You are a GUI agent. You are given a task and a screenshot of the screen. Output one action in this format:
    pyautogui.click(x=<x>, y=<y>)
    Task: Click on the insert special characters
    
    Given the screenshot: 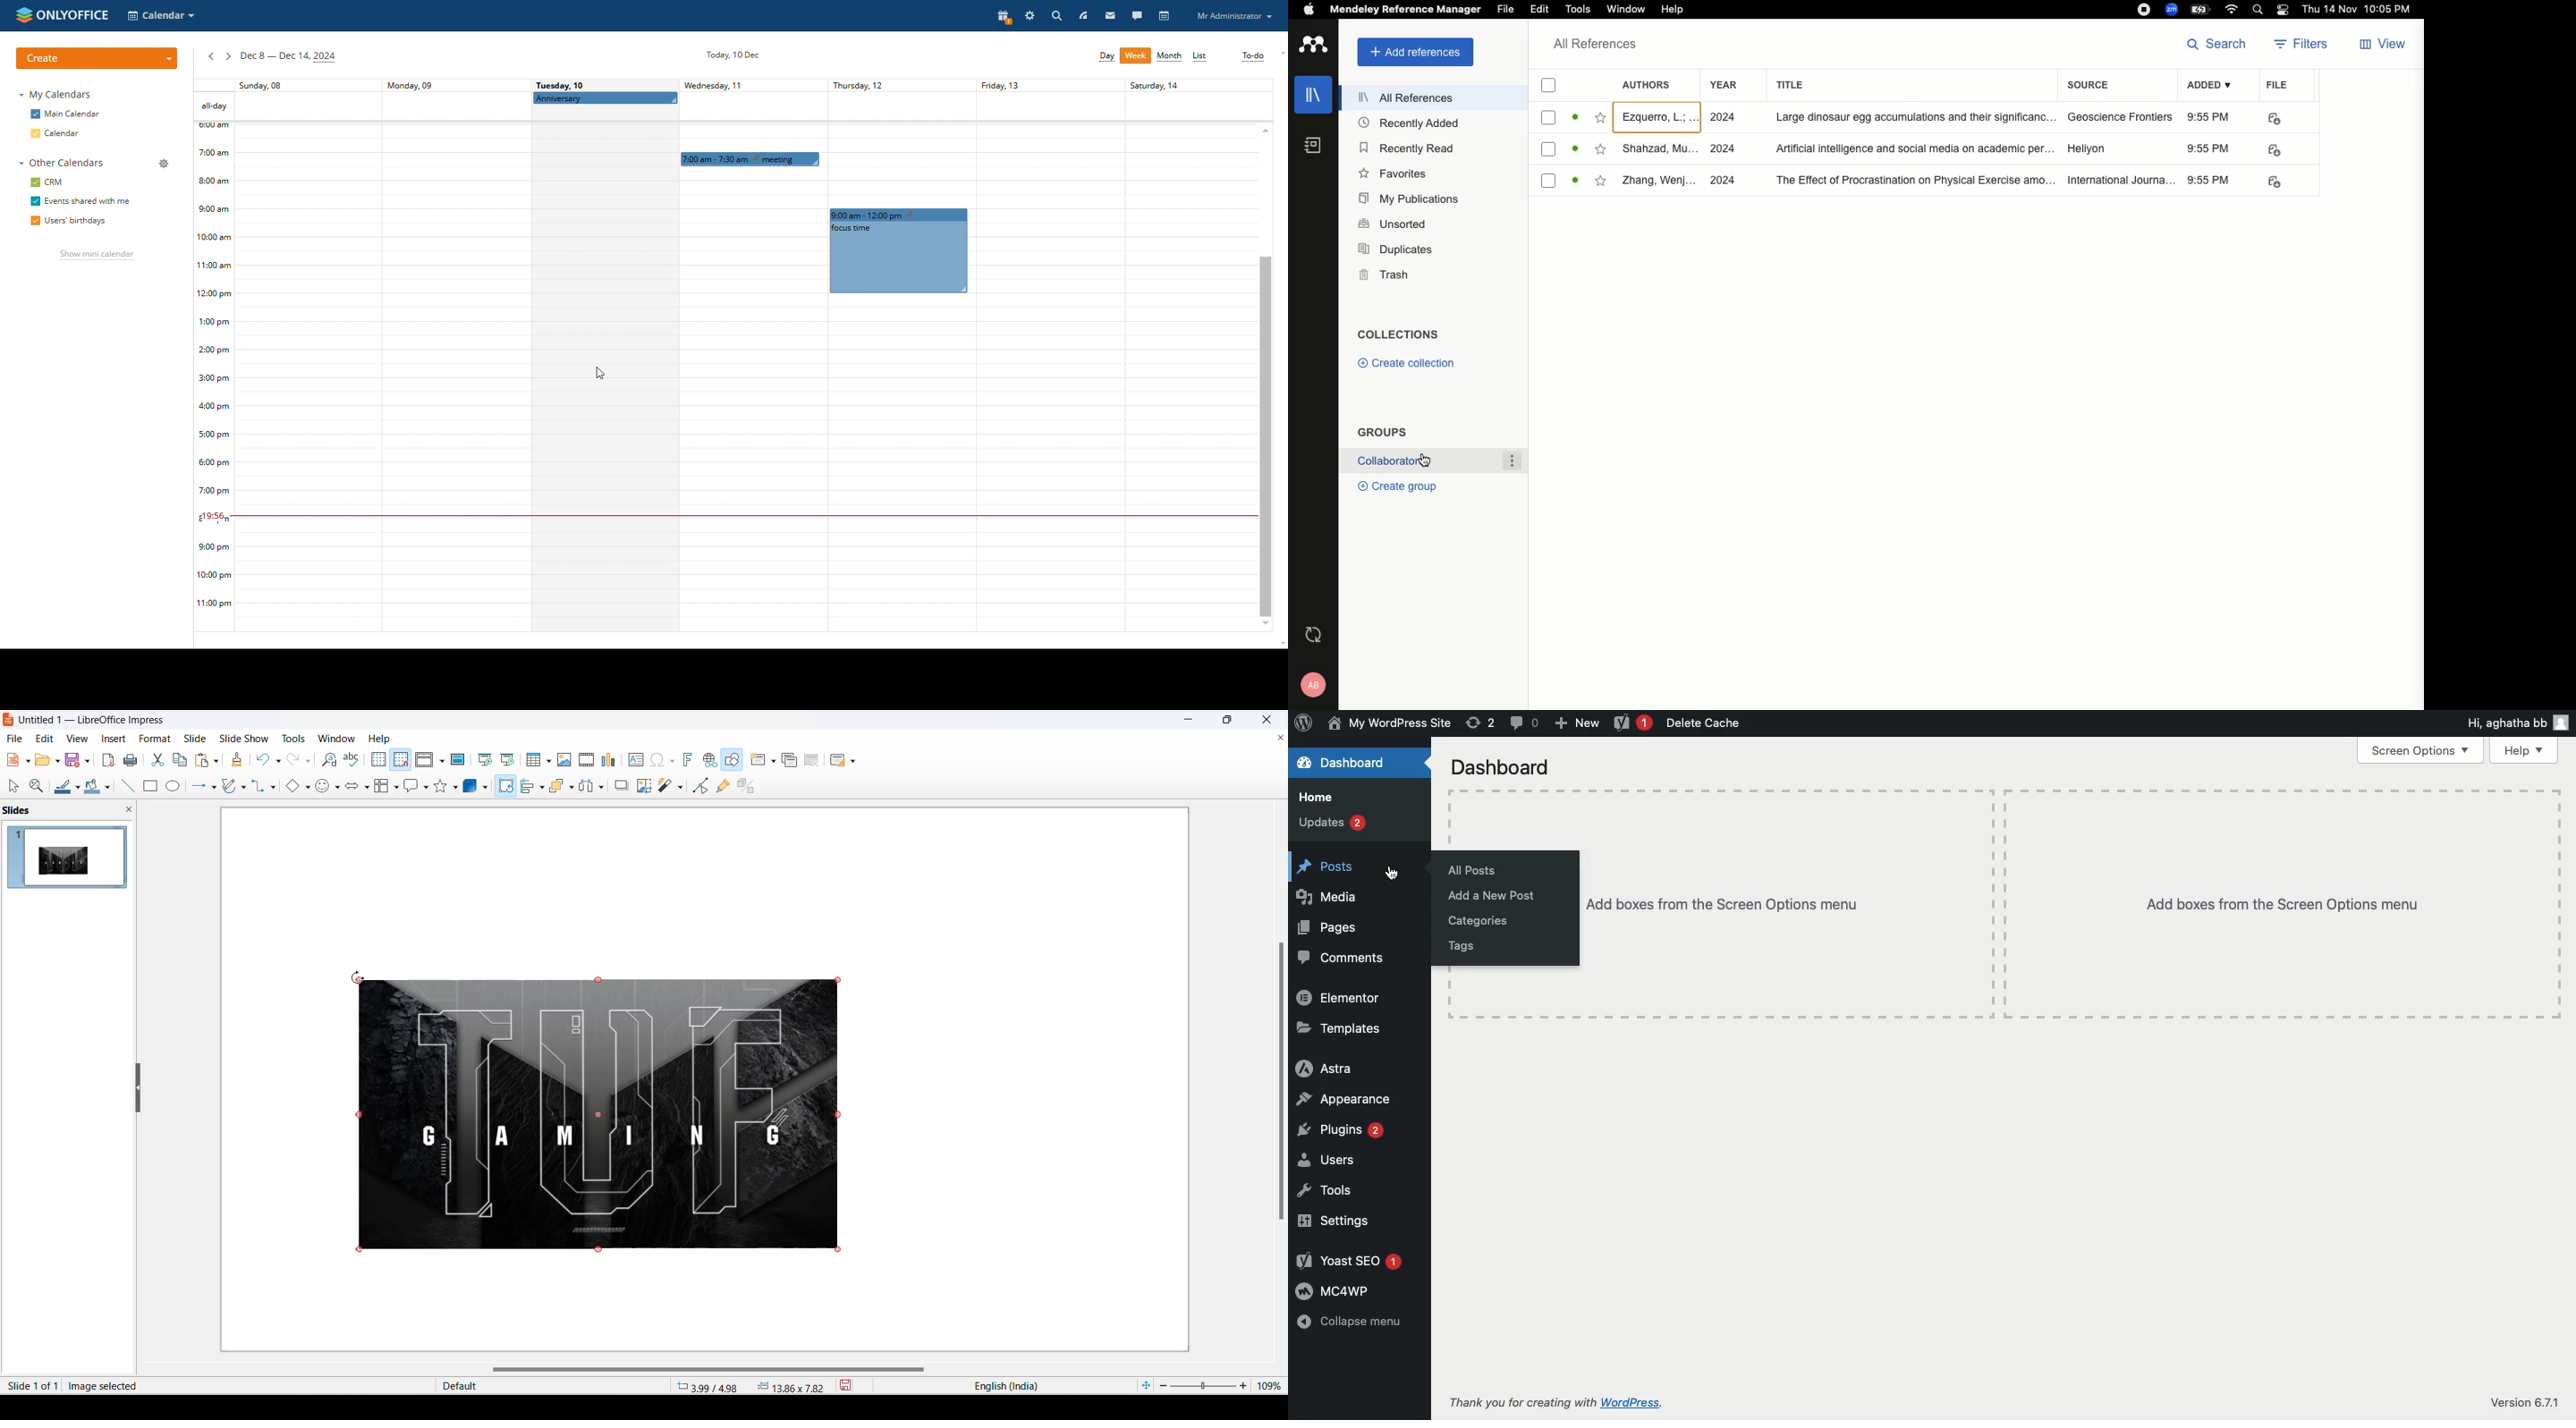 What is the action you would take?
    pyautogui.click(x=655, y=759)
    